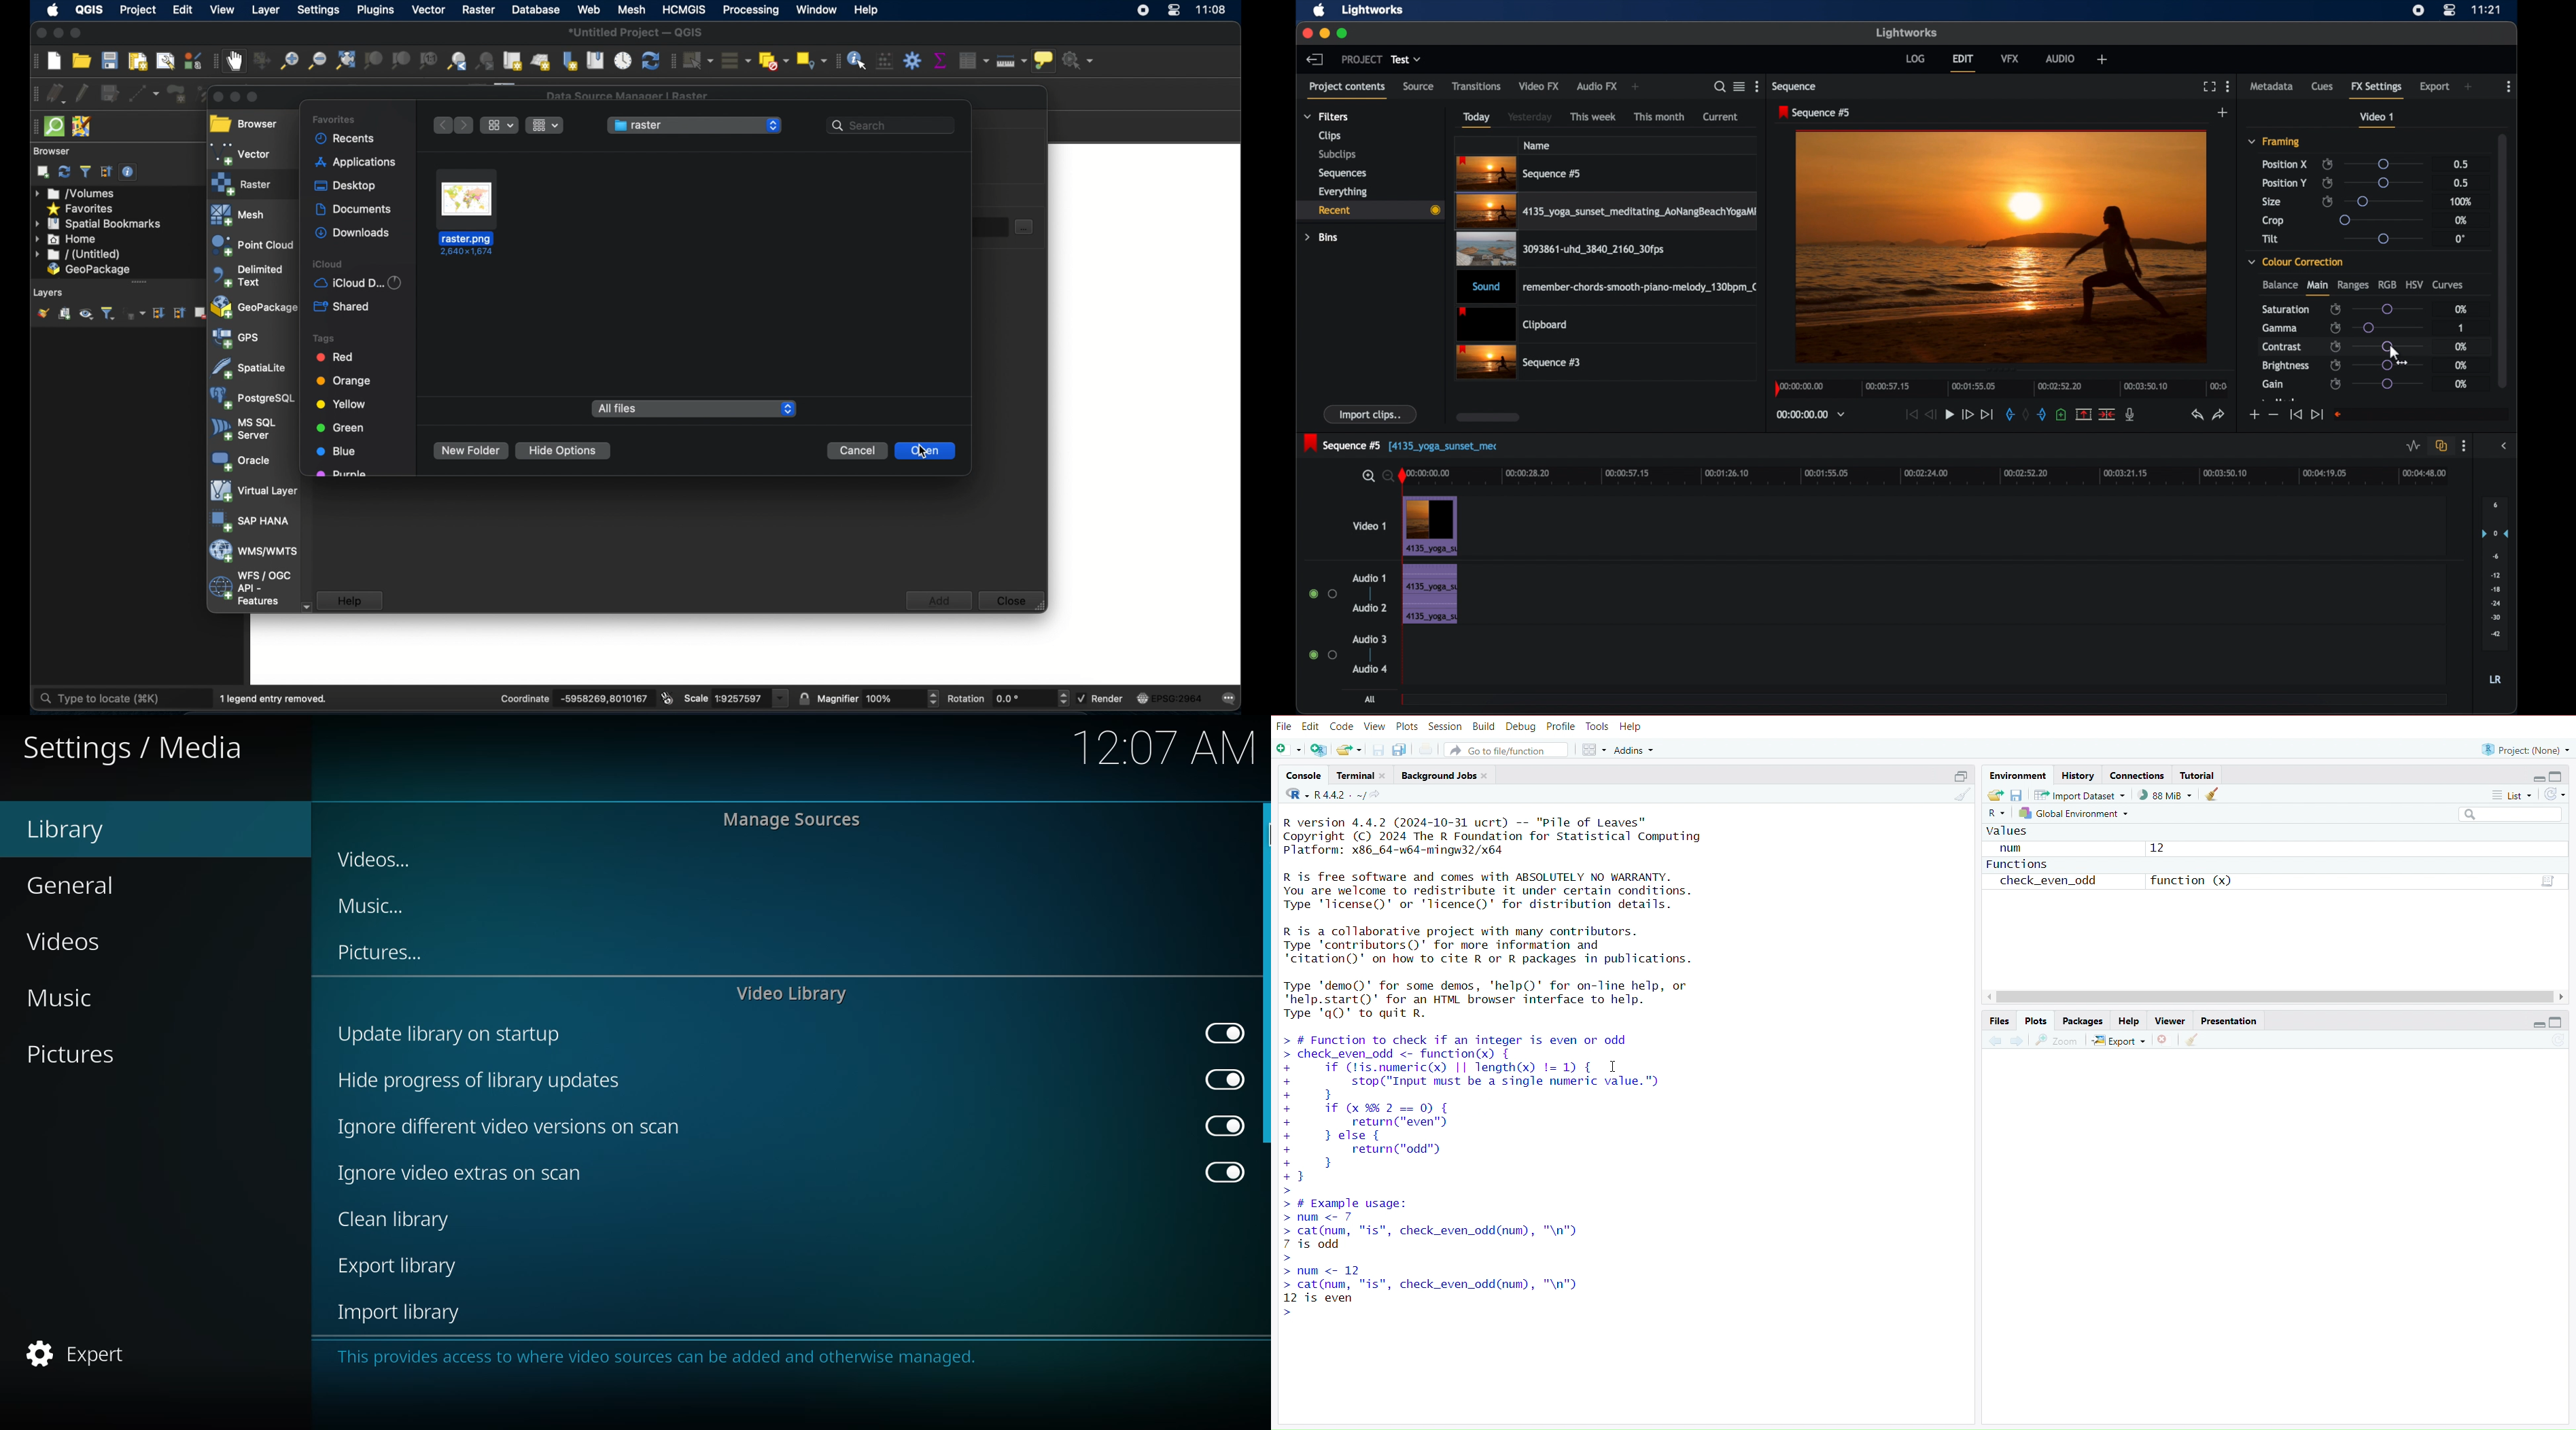 Image resolution: width=2576 pixels, height=1456 pixels. Describe the element at coordinates (2459, 346) in the screenshot. I see `0%` at that location.